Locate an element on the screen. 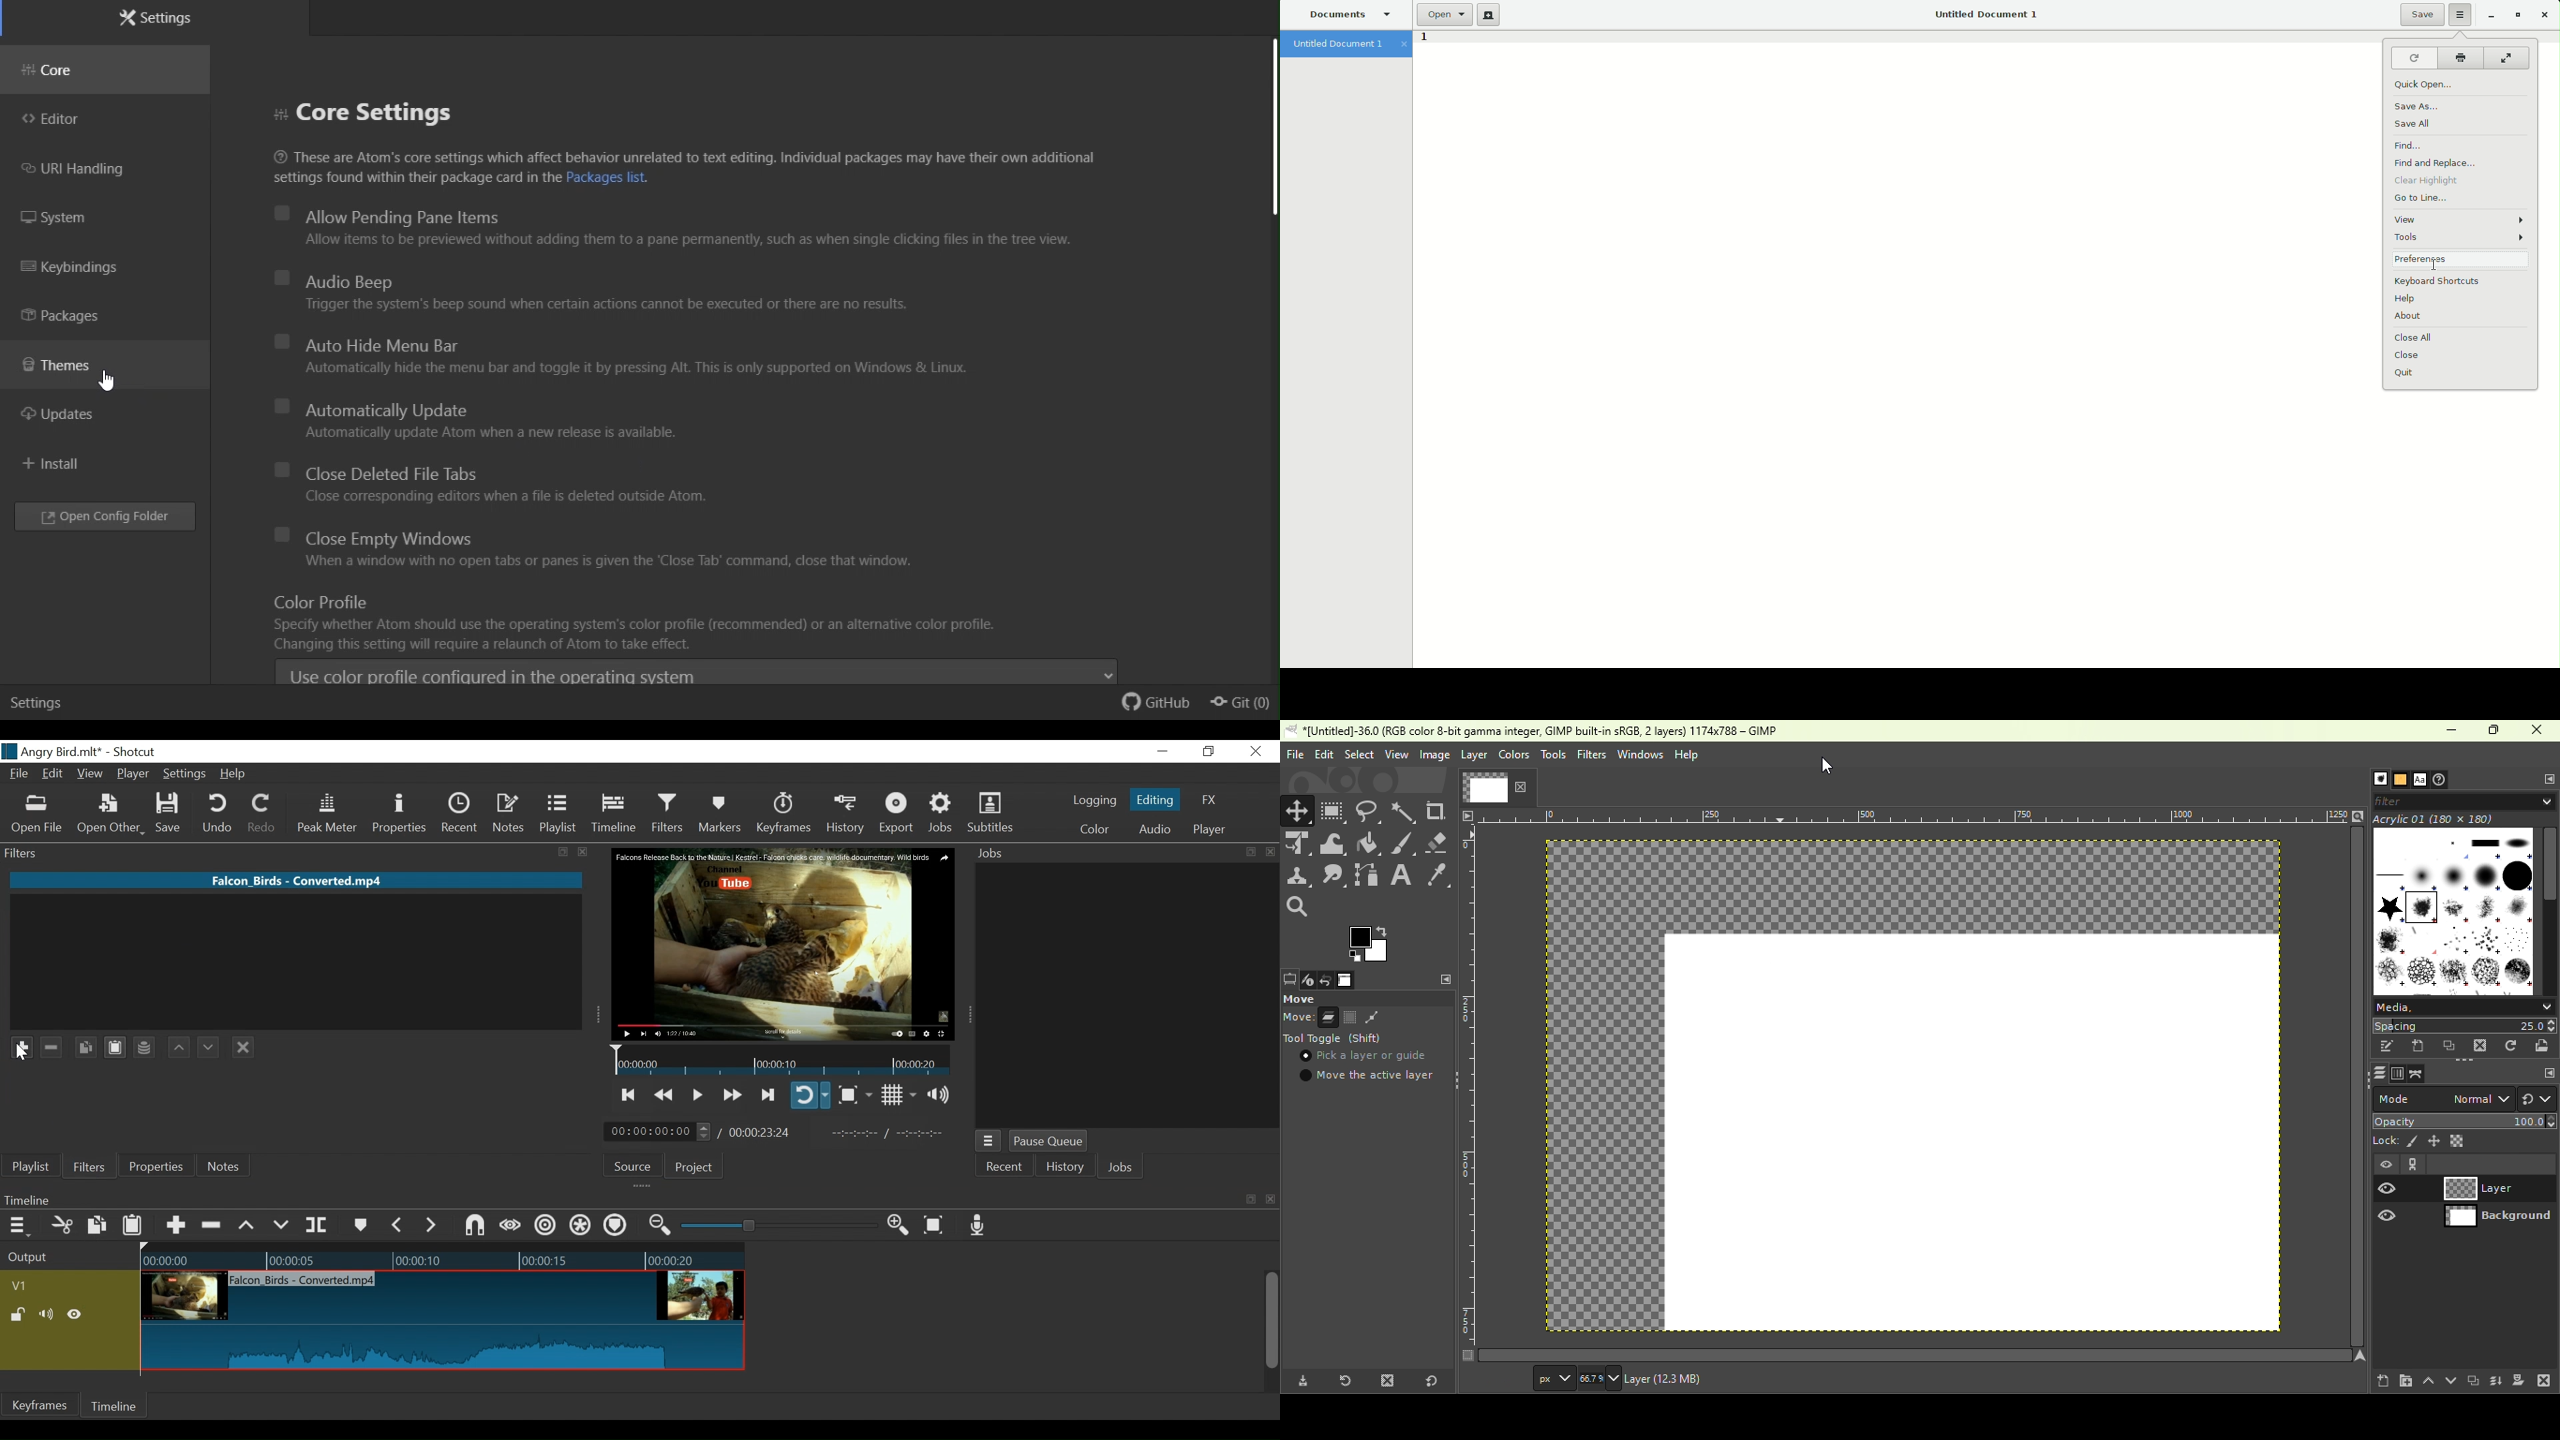 The height and width of the screenshot is (1456, 2576). Paste is located at coordinates (134, 1228).